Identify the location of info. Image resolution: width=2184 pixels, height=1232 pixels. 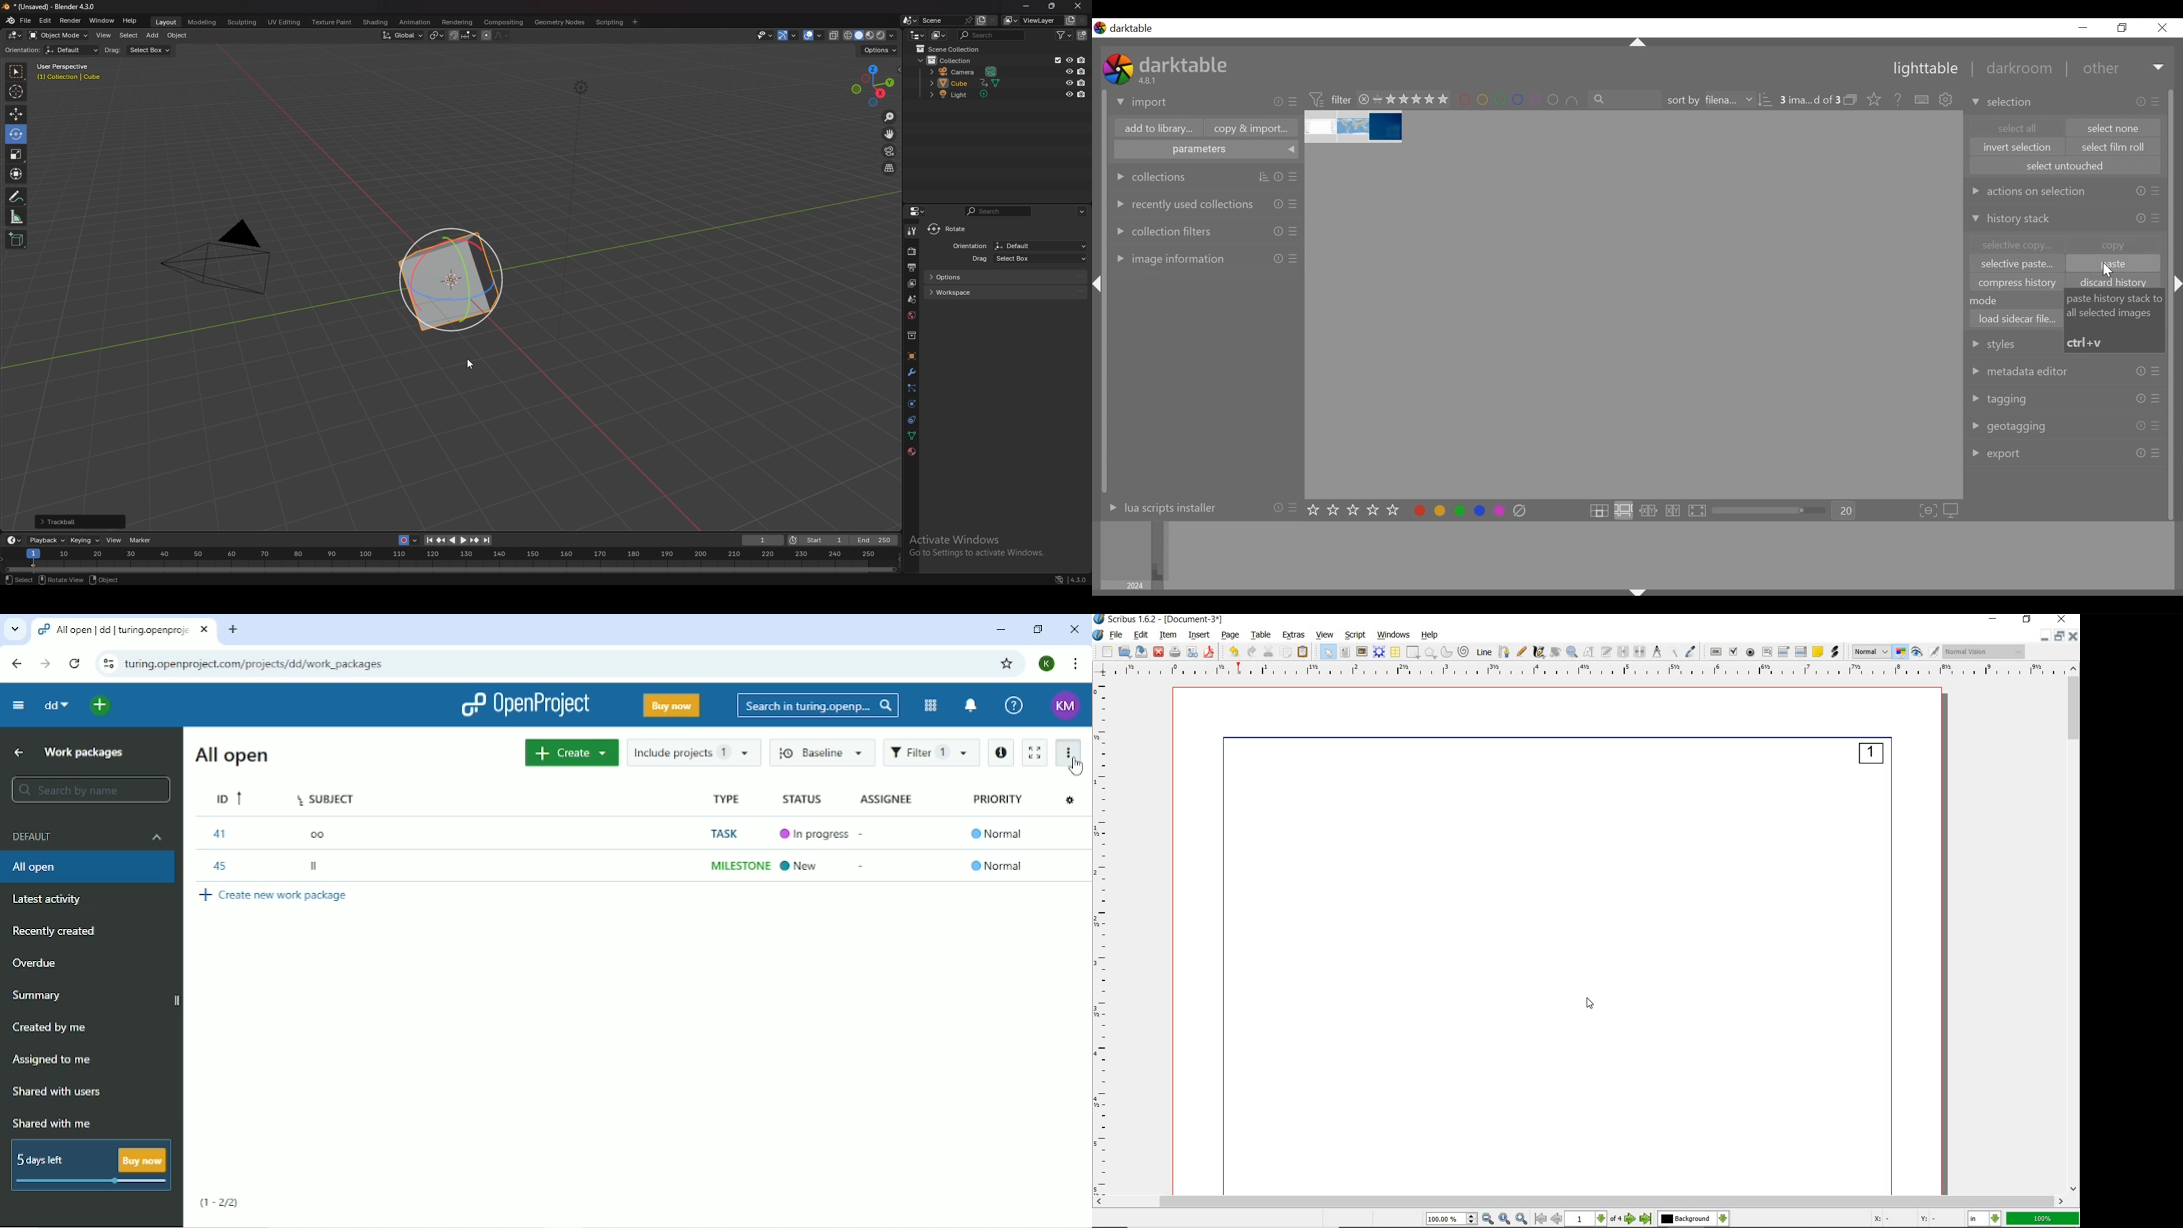
(2141, 192).